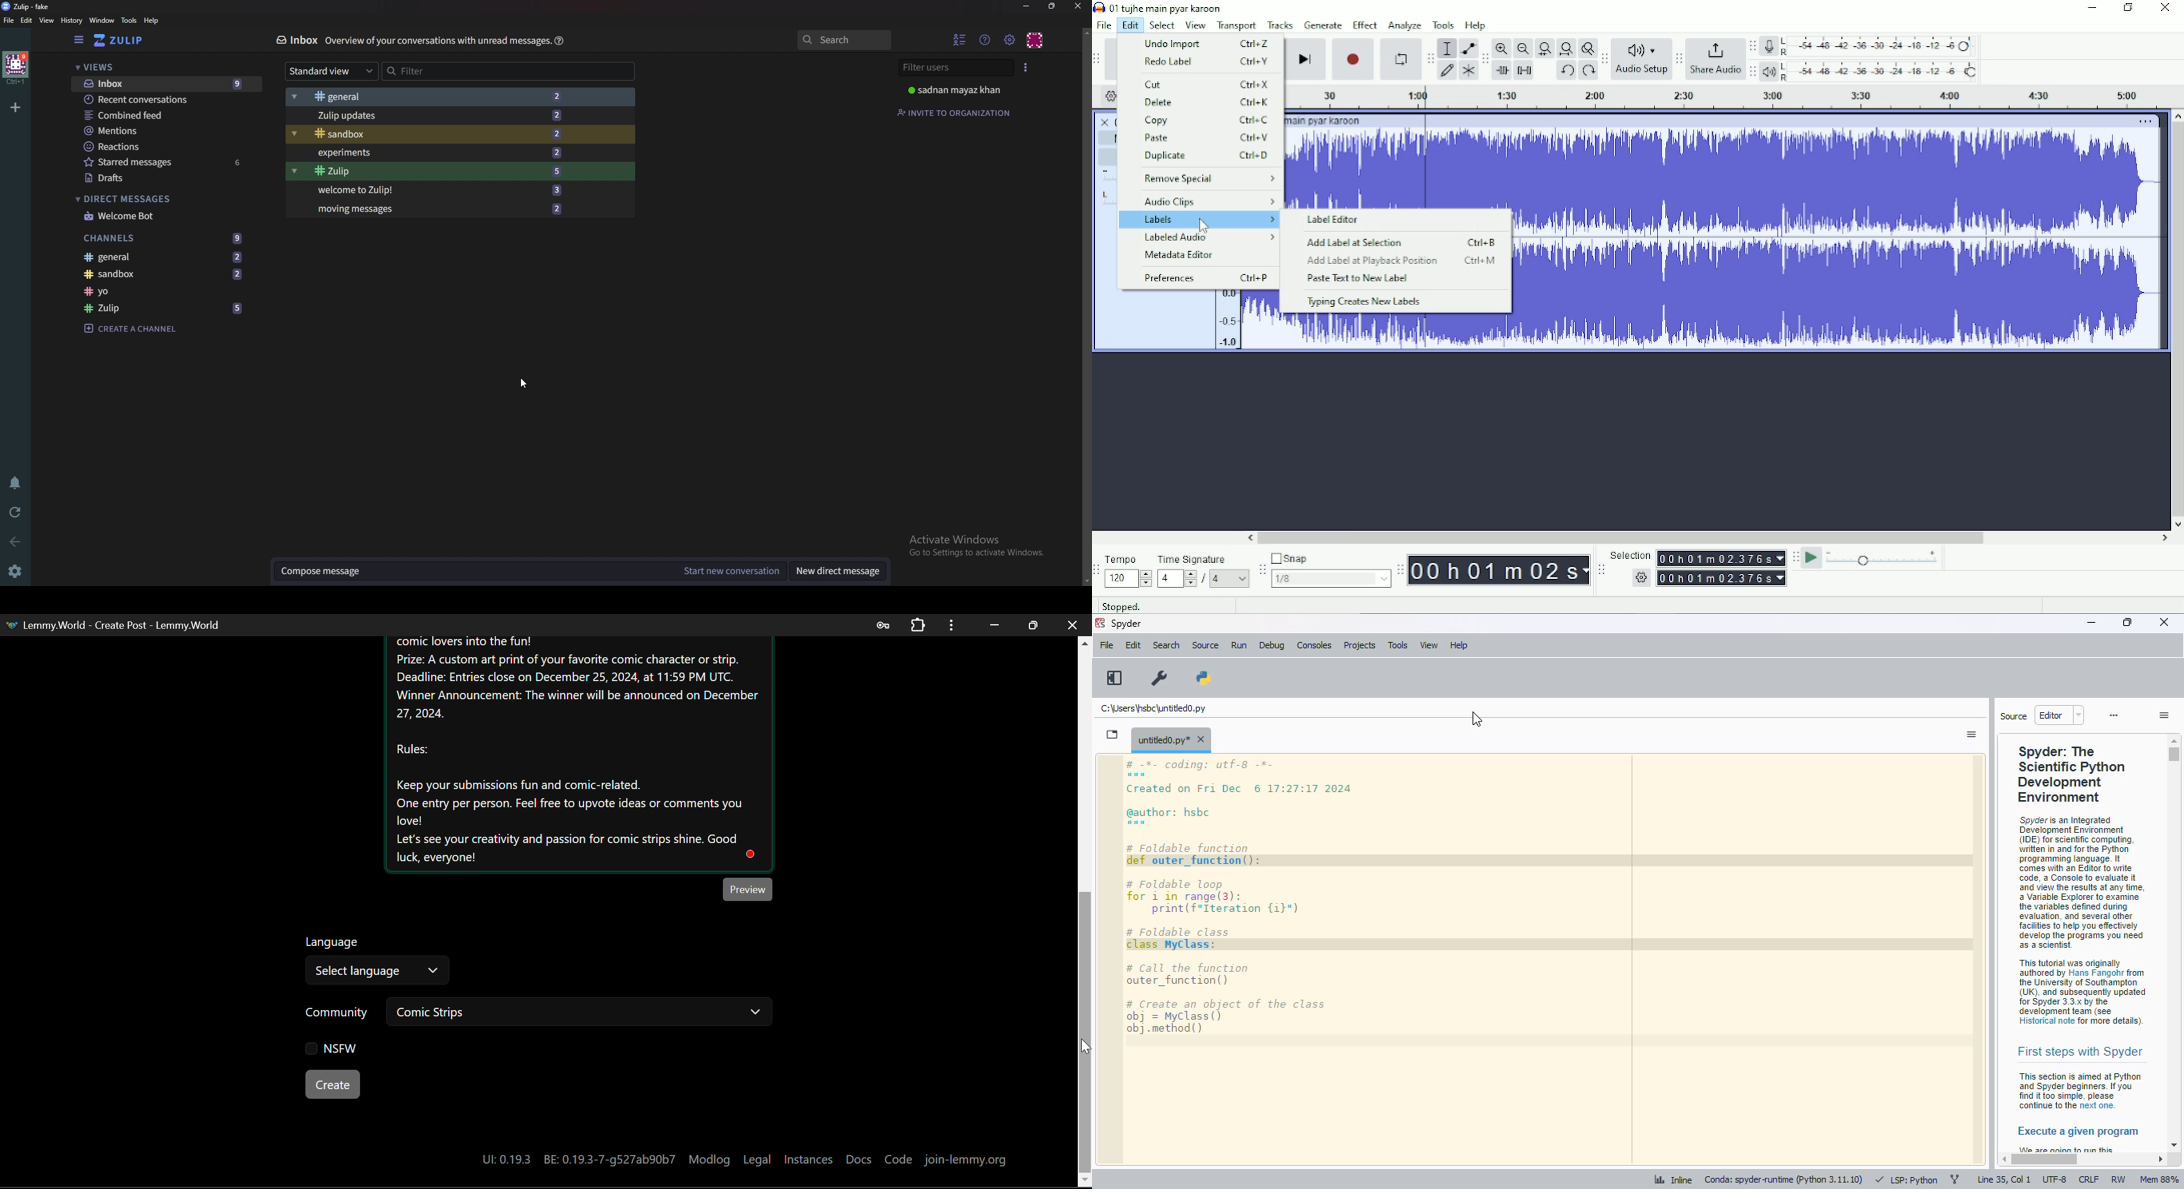  What do you see at coordinates (2114, 716) in the screenshot?
I see `more` at bounding box center [2114, 716].